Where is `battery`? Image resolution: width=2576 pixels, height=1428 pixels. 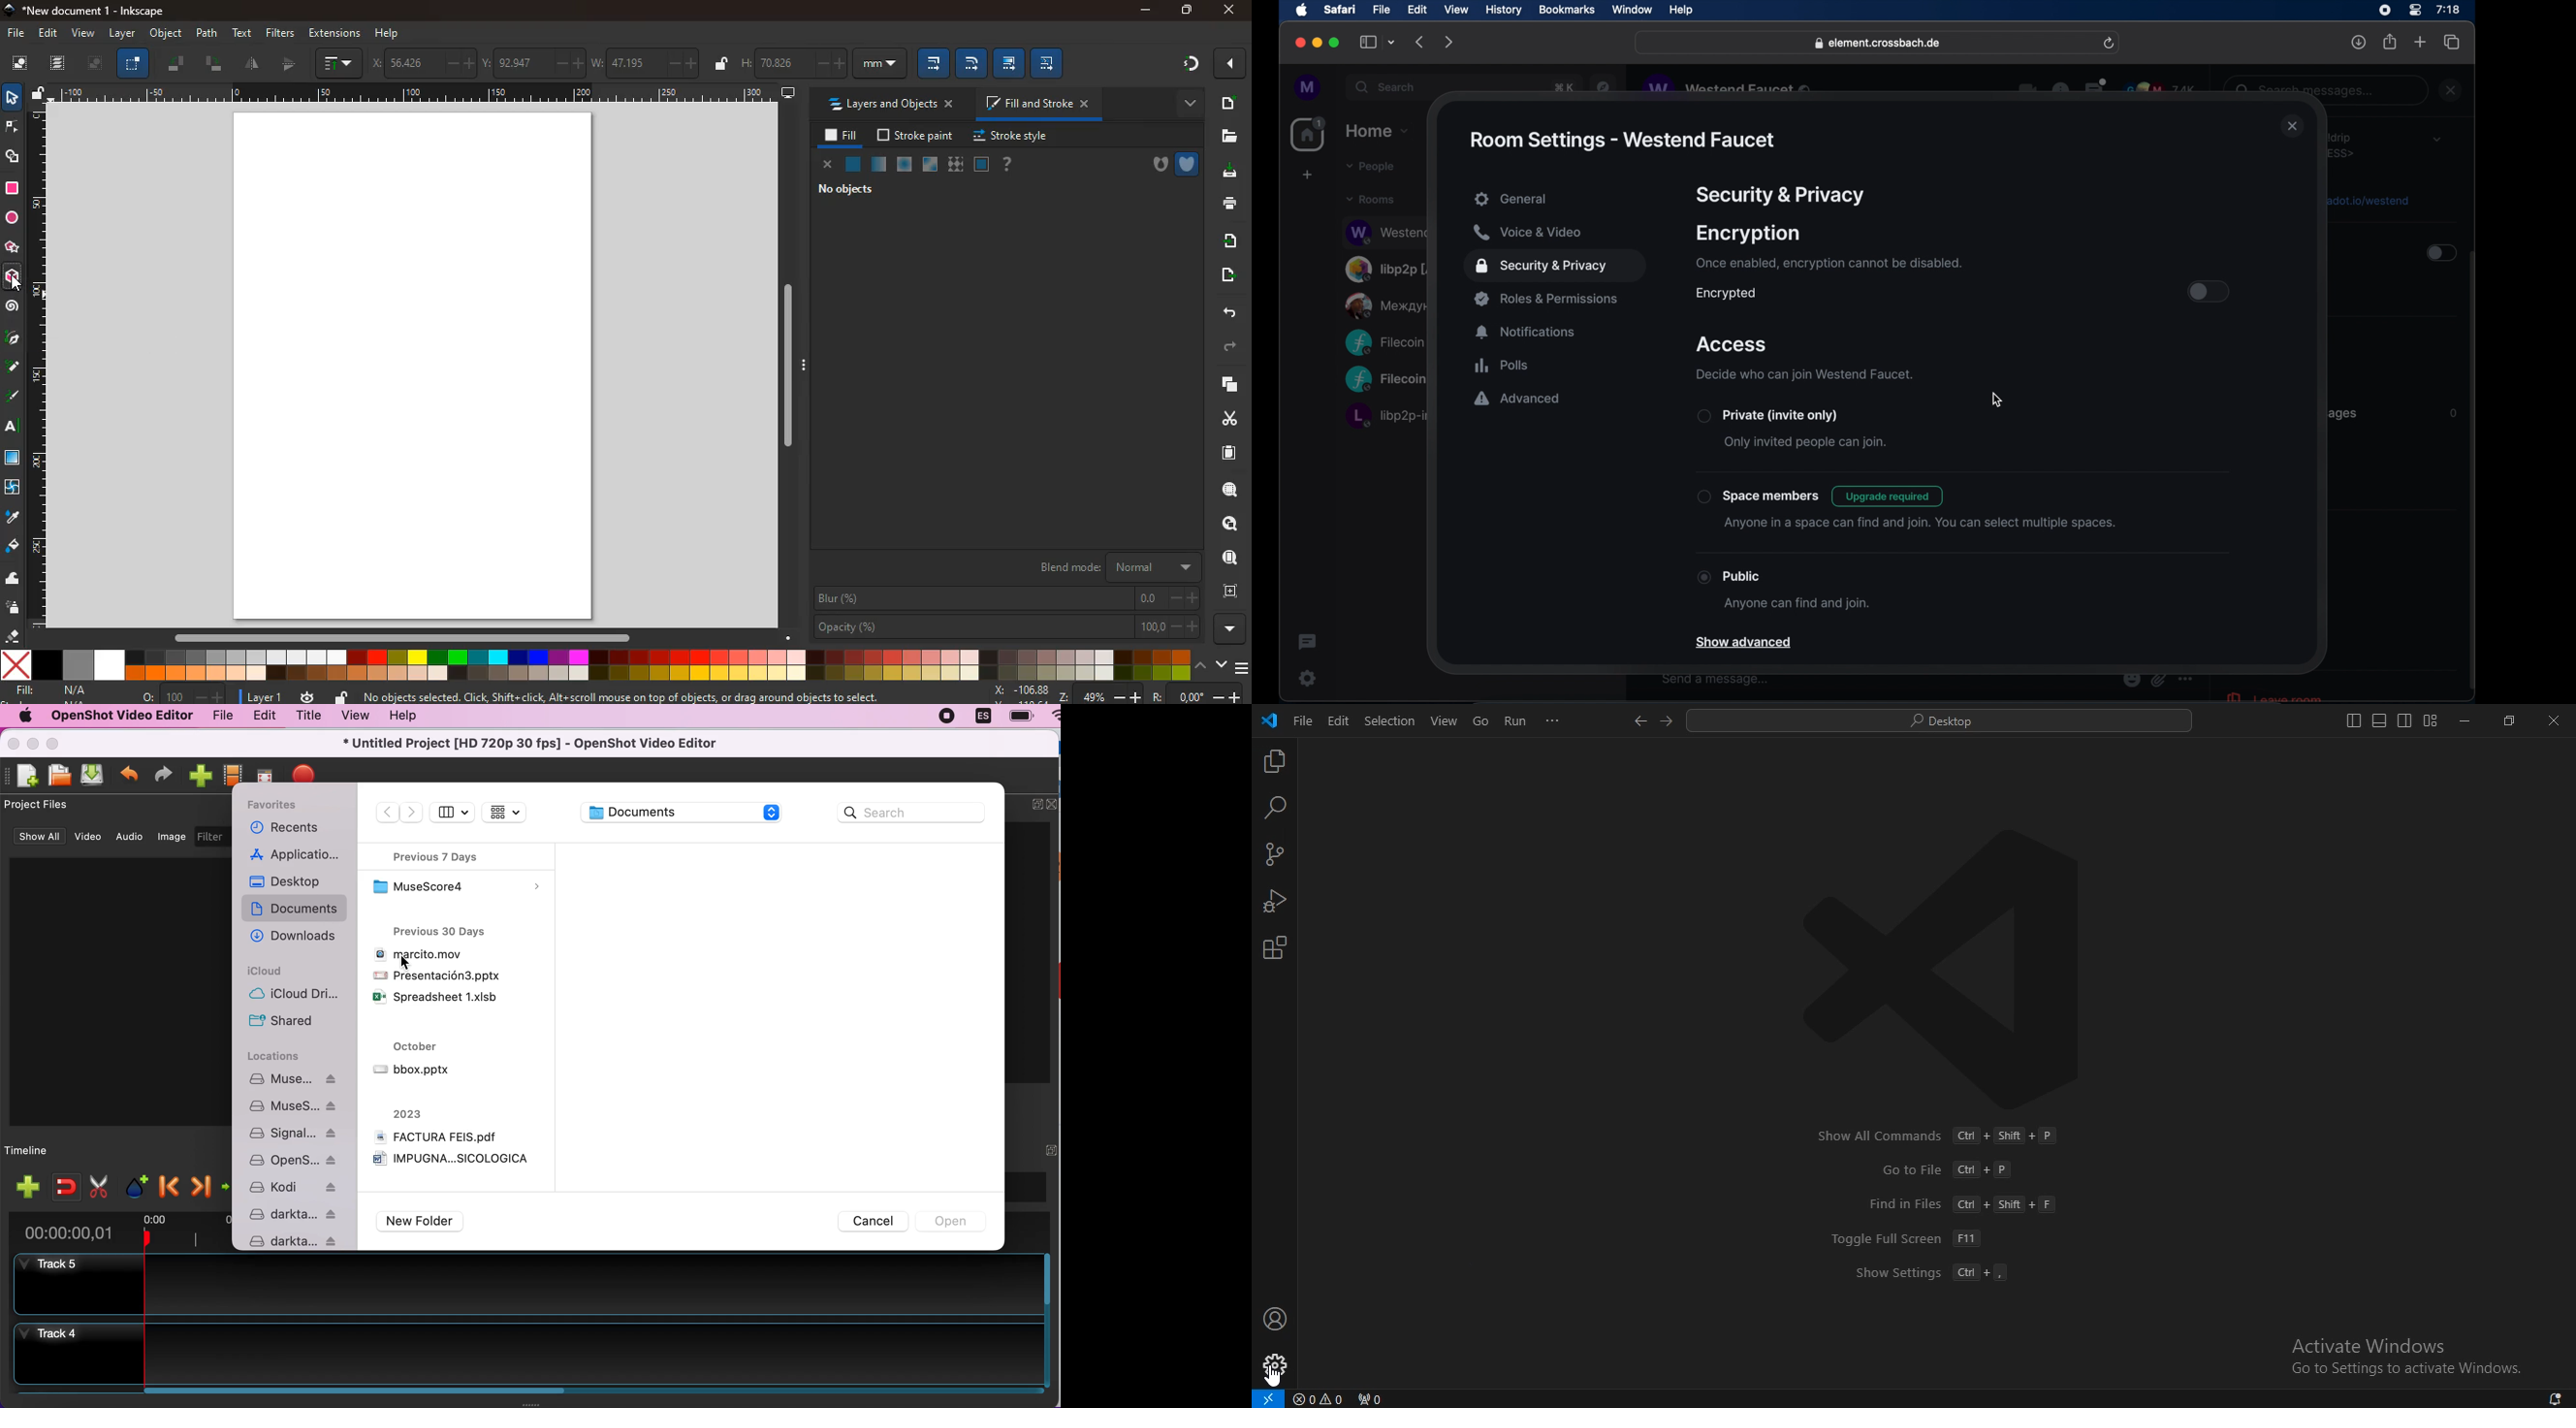 battery is located at coordinates (1021, 717).